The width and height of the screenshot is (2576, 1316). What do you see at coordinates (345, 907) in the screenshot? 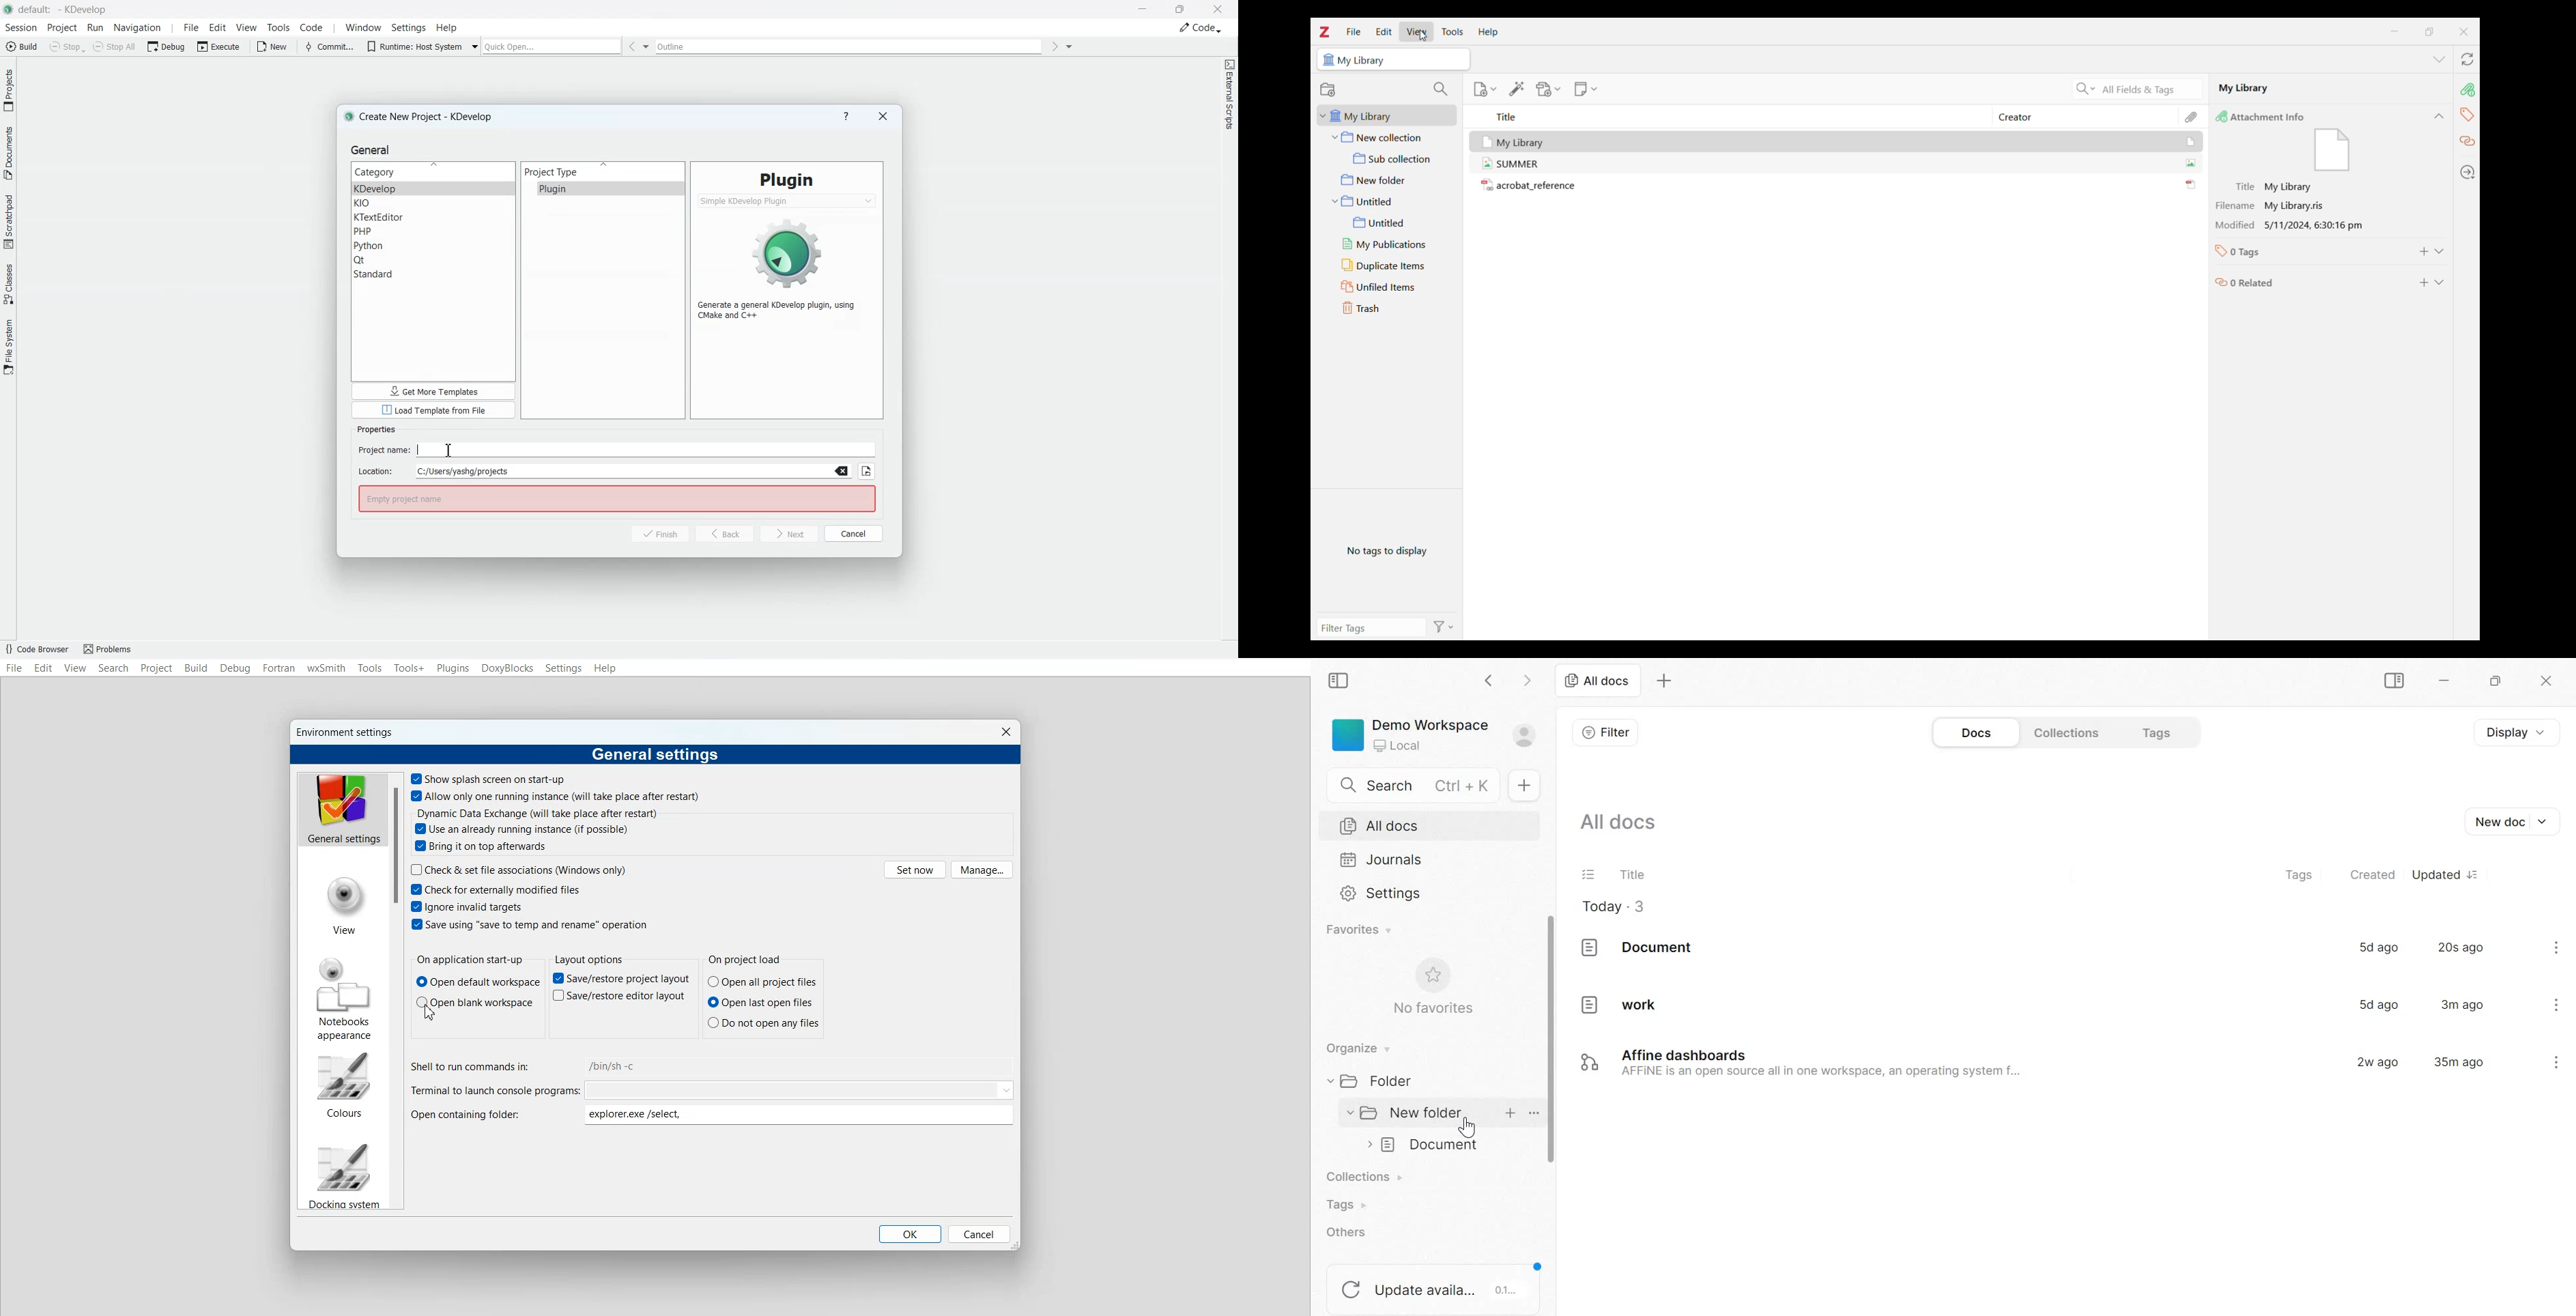
I see `View` at bounding box center [345, 907].